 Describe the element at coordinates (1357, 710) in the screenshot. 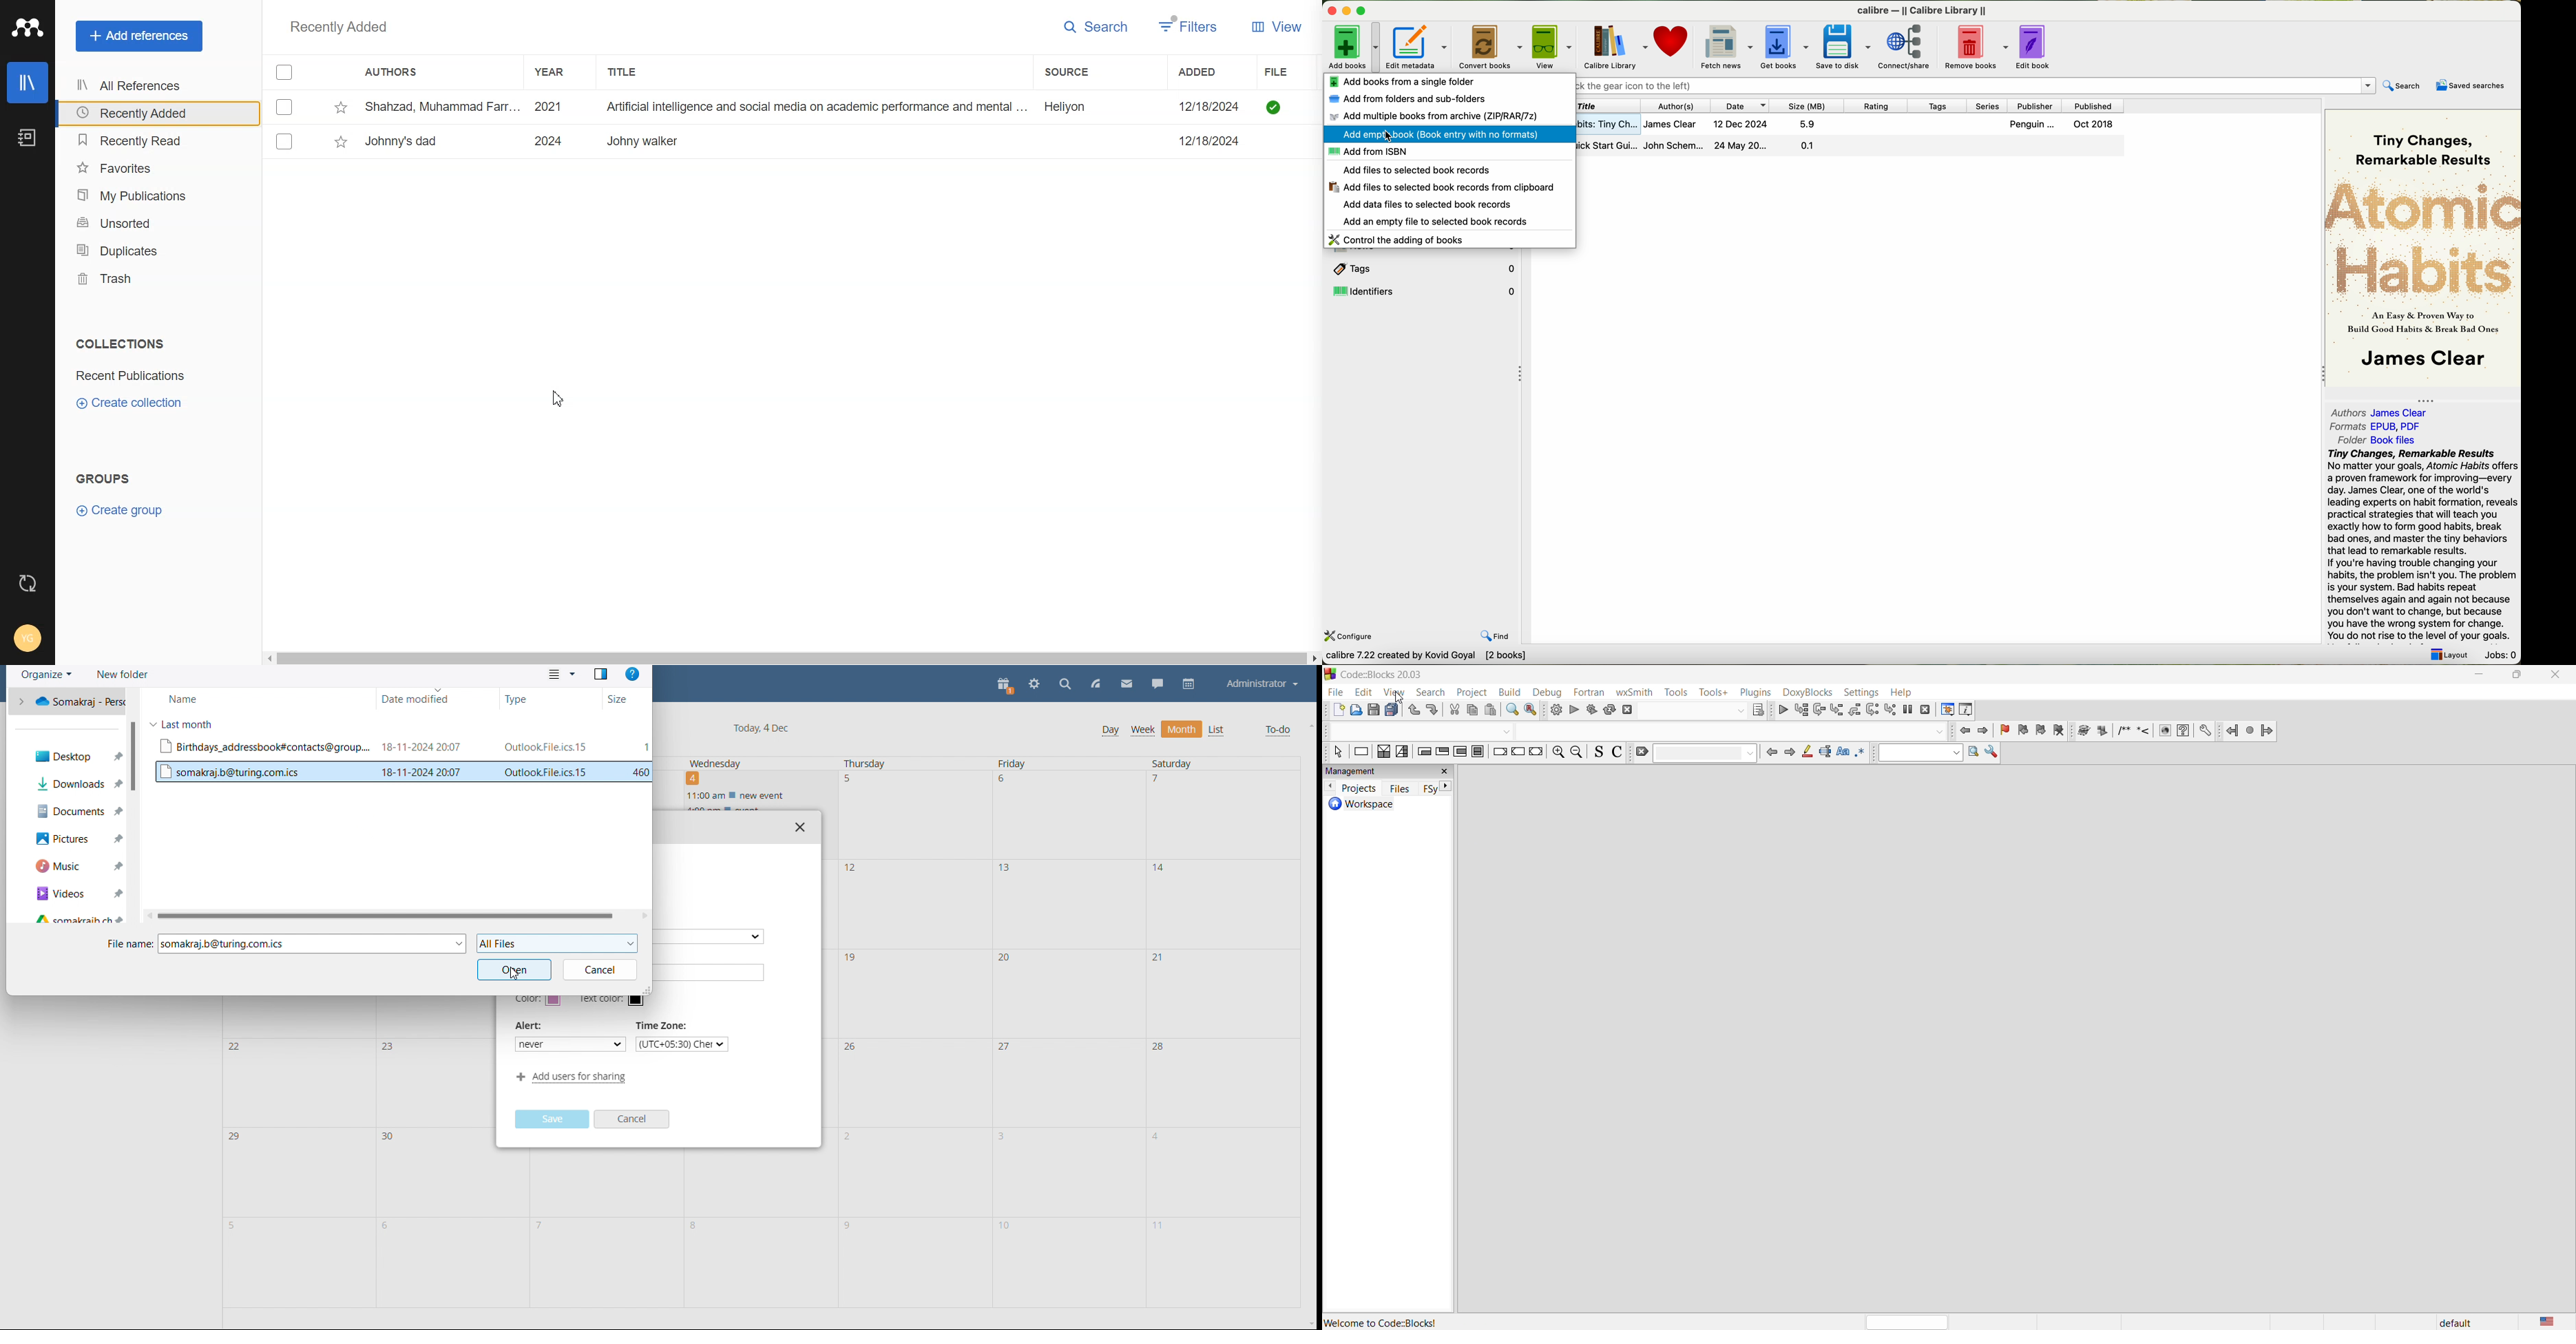

I see `open` at that location.